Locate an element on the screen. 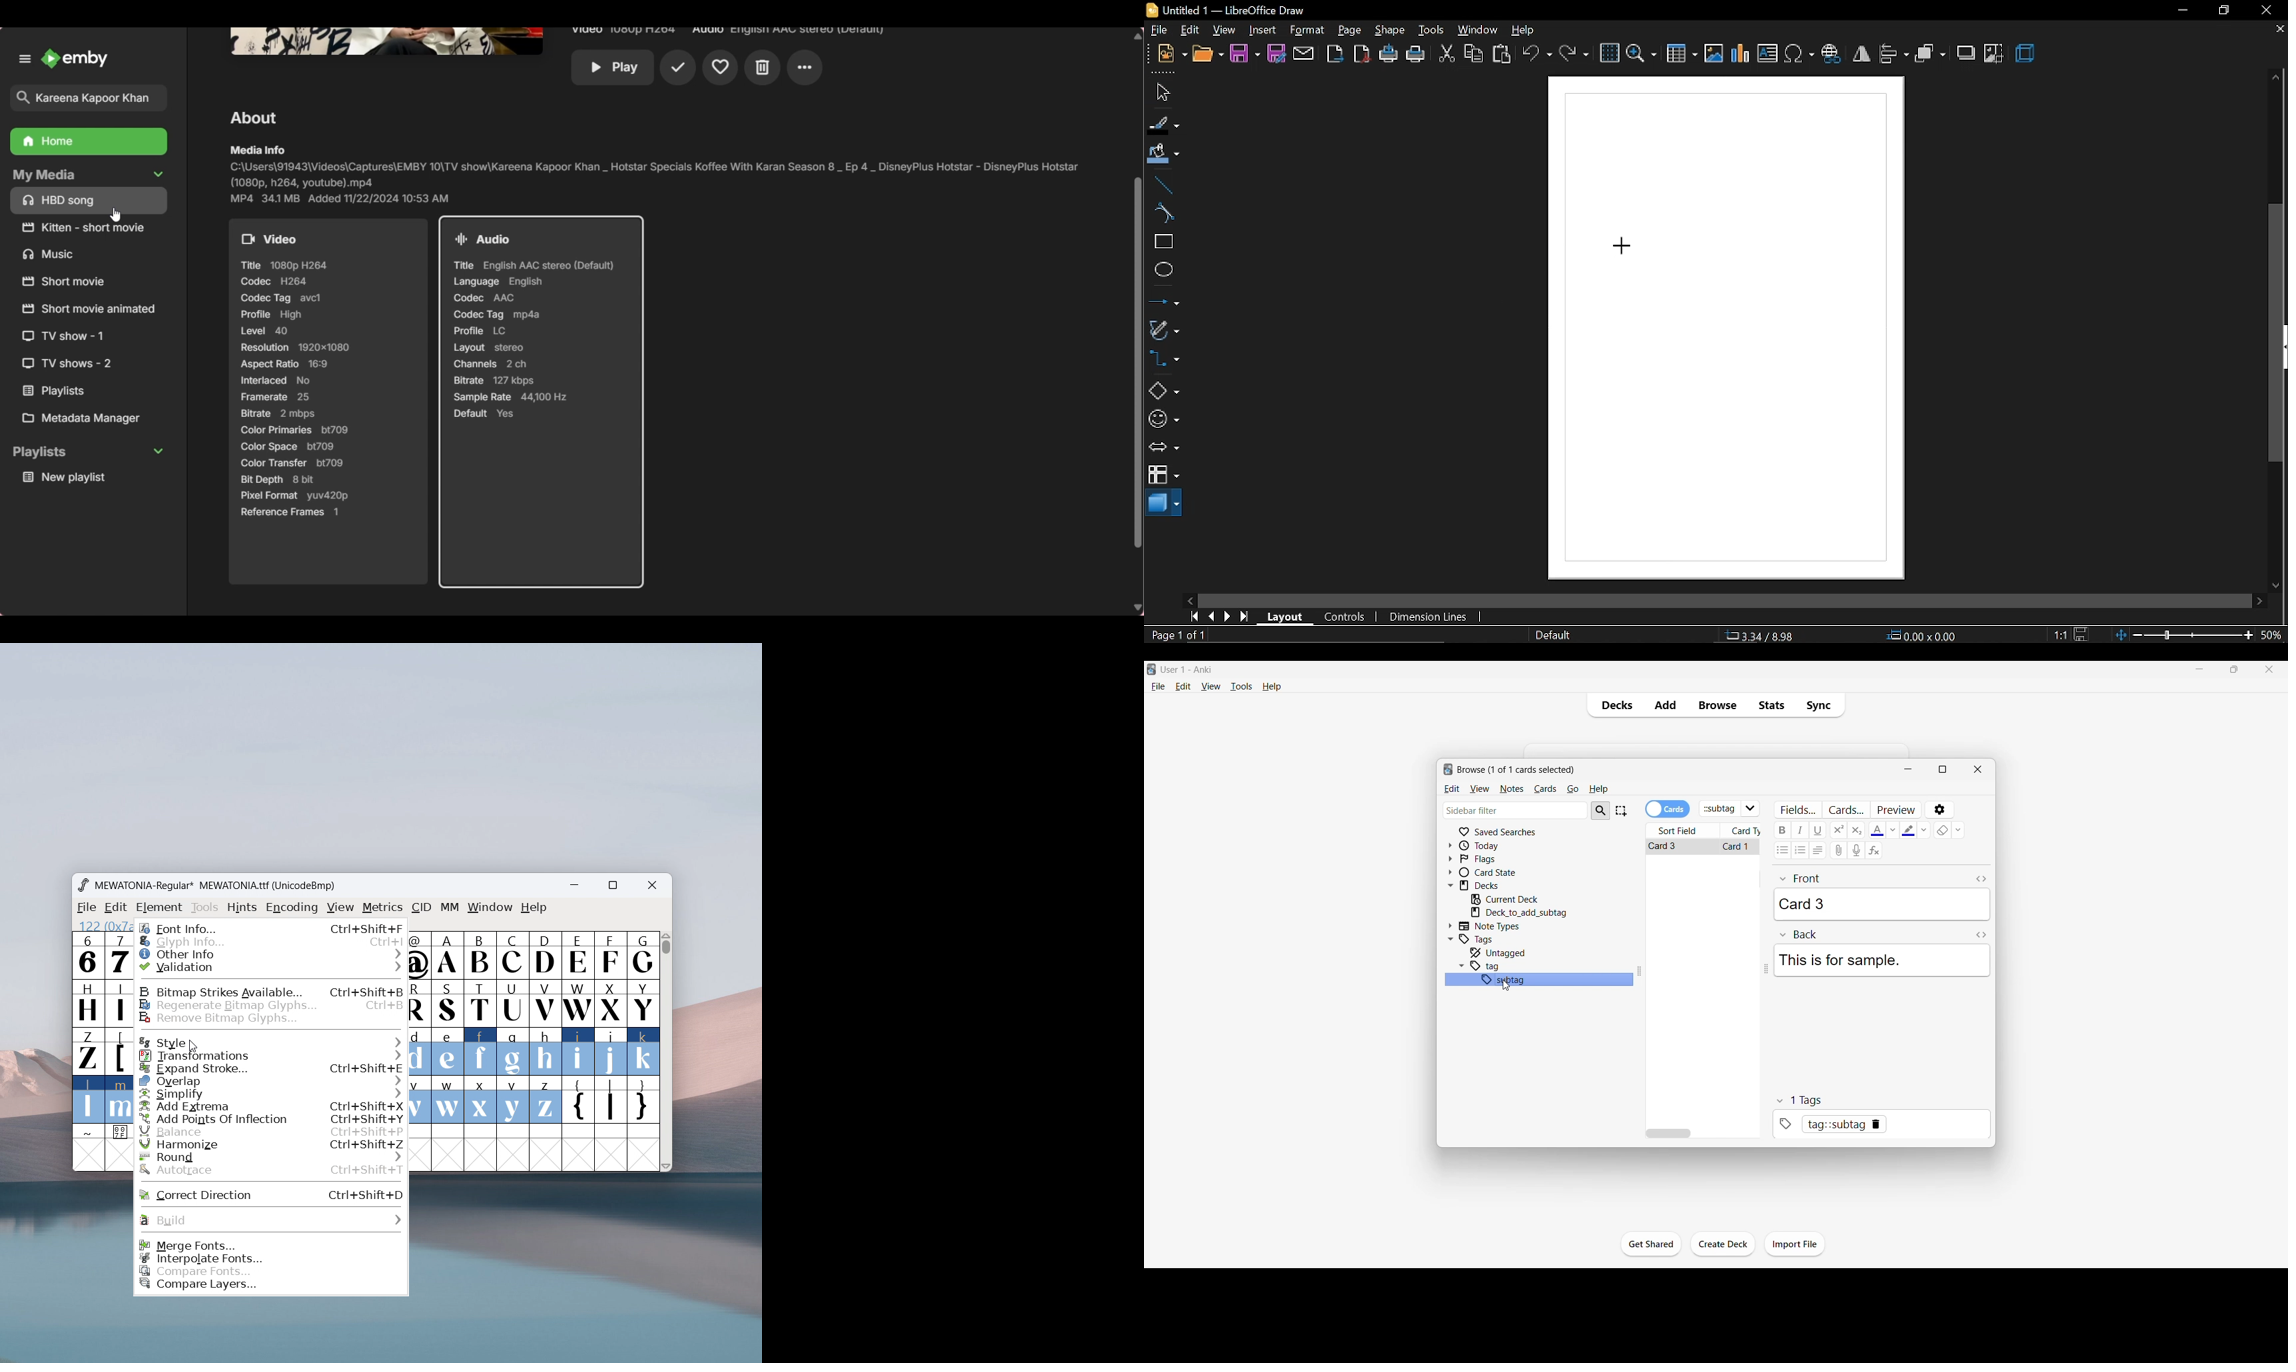 The height and width of the screenshot is (1372, 2296). Add is located at coordinates (1665, 705).